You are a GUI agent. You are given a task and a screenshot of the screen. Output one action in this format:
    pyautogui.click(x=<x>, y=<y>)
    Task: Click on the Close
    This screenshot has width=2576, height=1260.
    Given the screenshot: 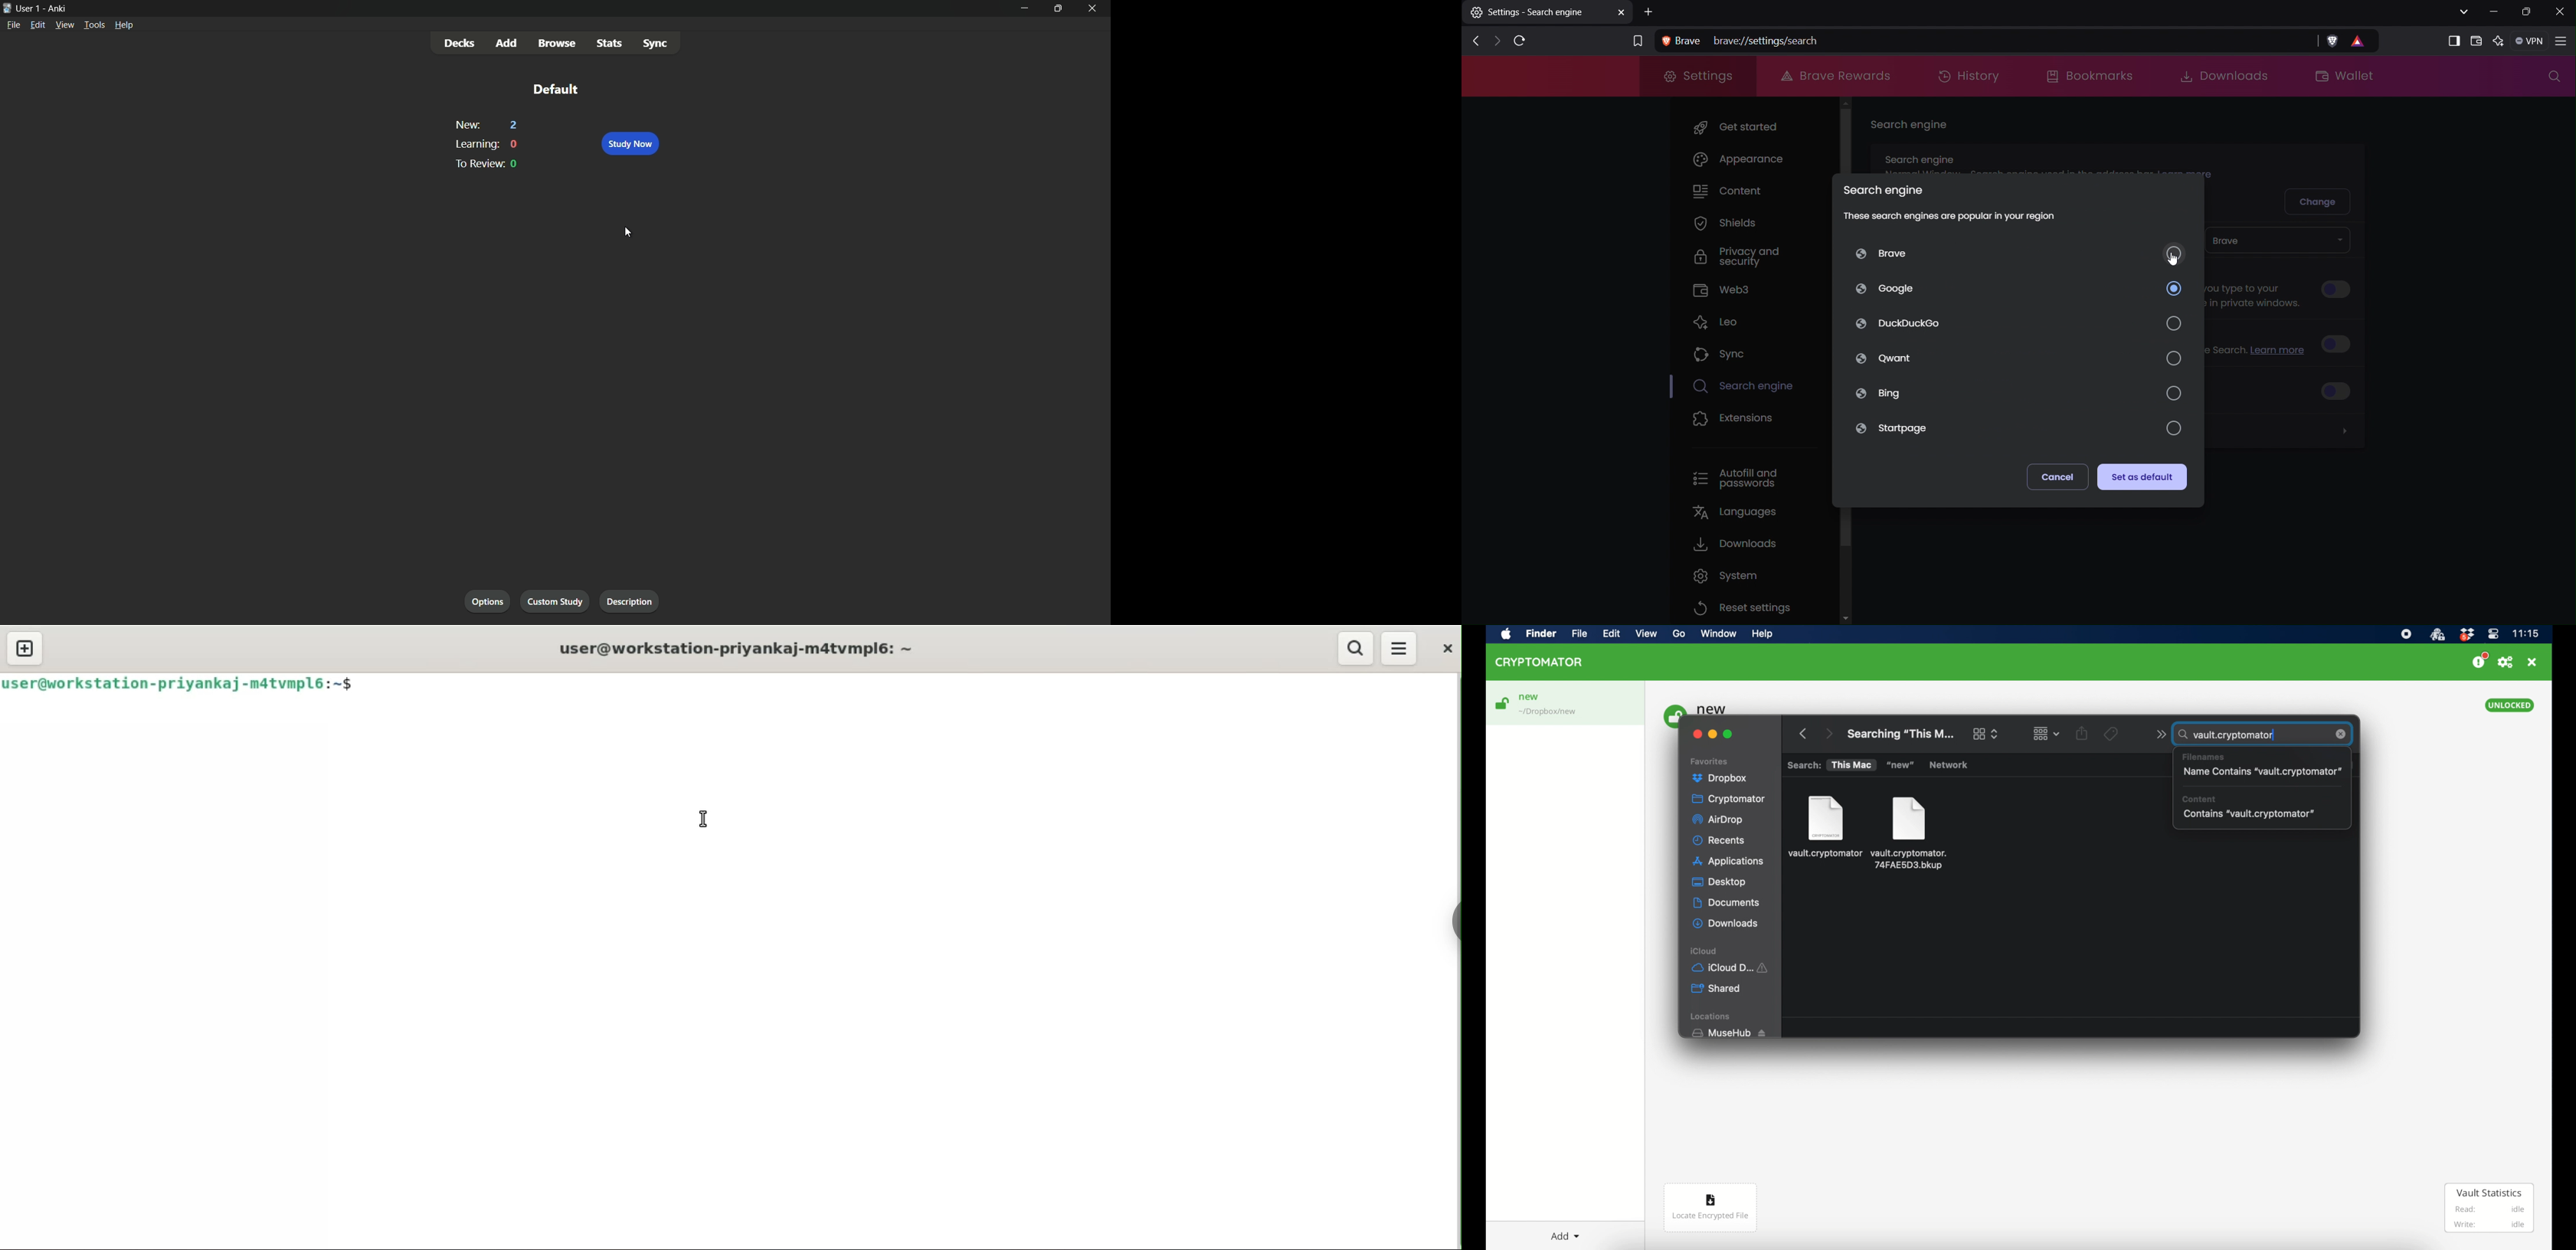 What is the action you would take?
    pyautogui.click(x=2560, y=12)
    